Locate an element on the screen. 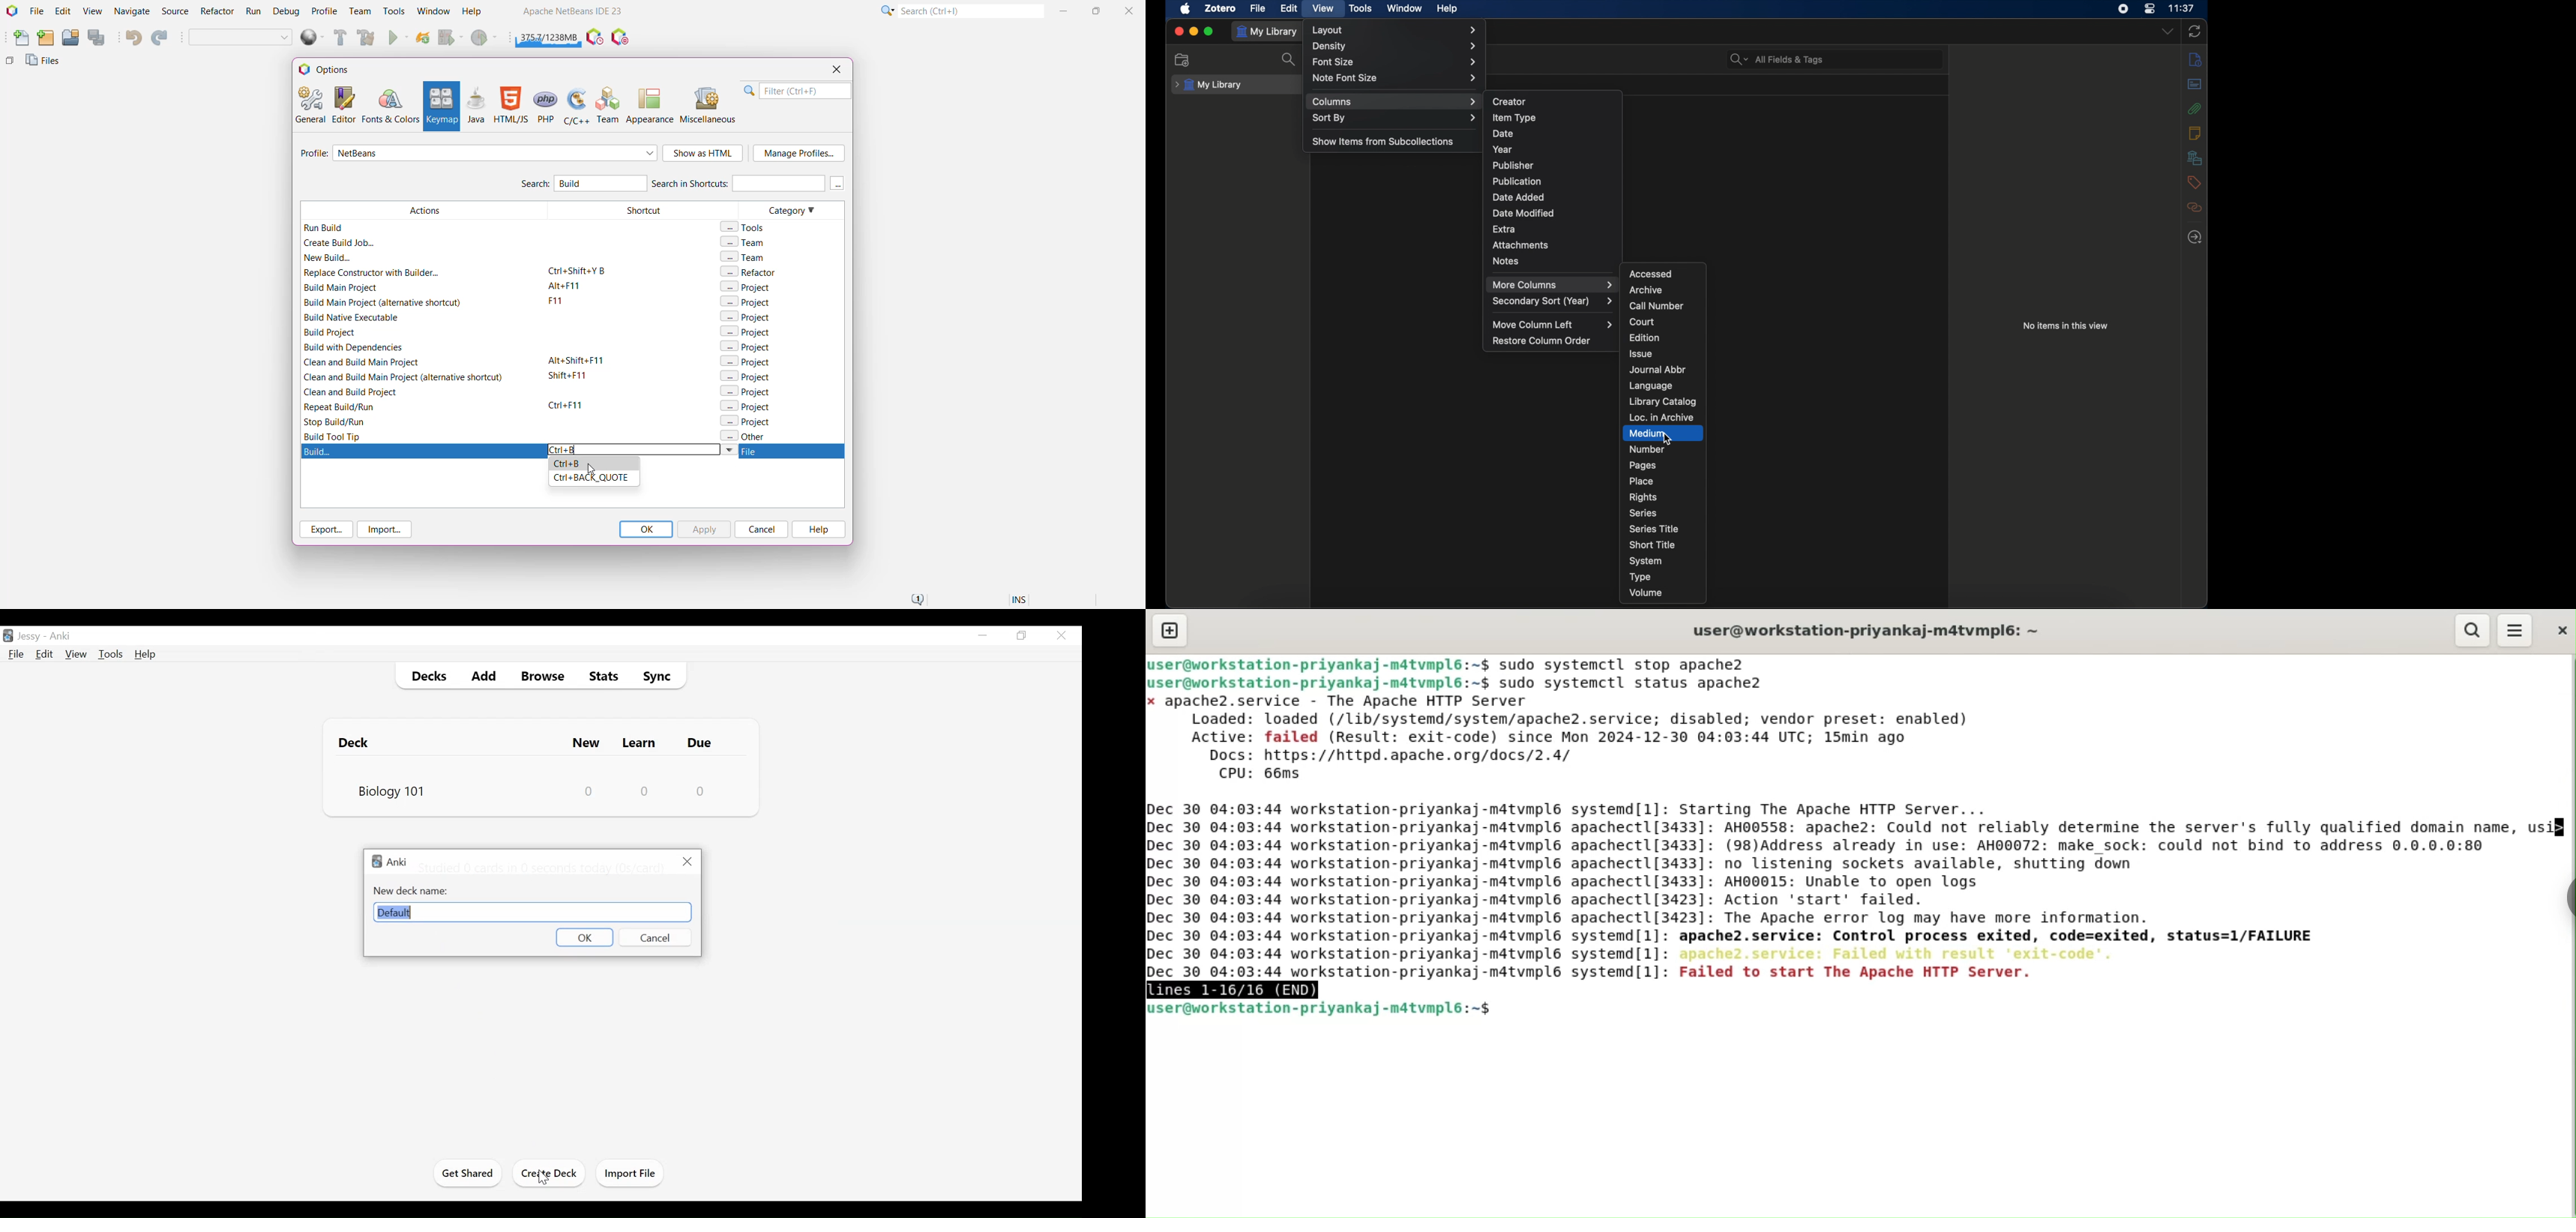 This screenshot has height=1232, width=2576. Save All is located at coordinates (97, 38).